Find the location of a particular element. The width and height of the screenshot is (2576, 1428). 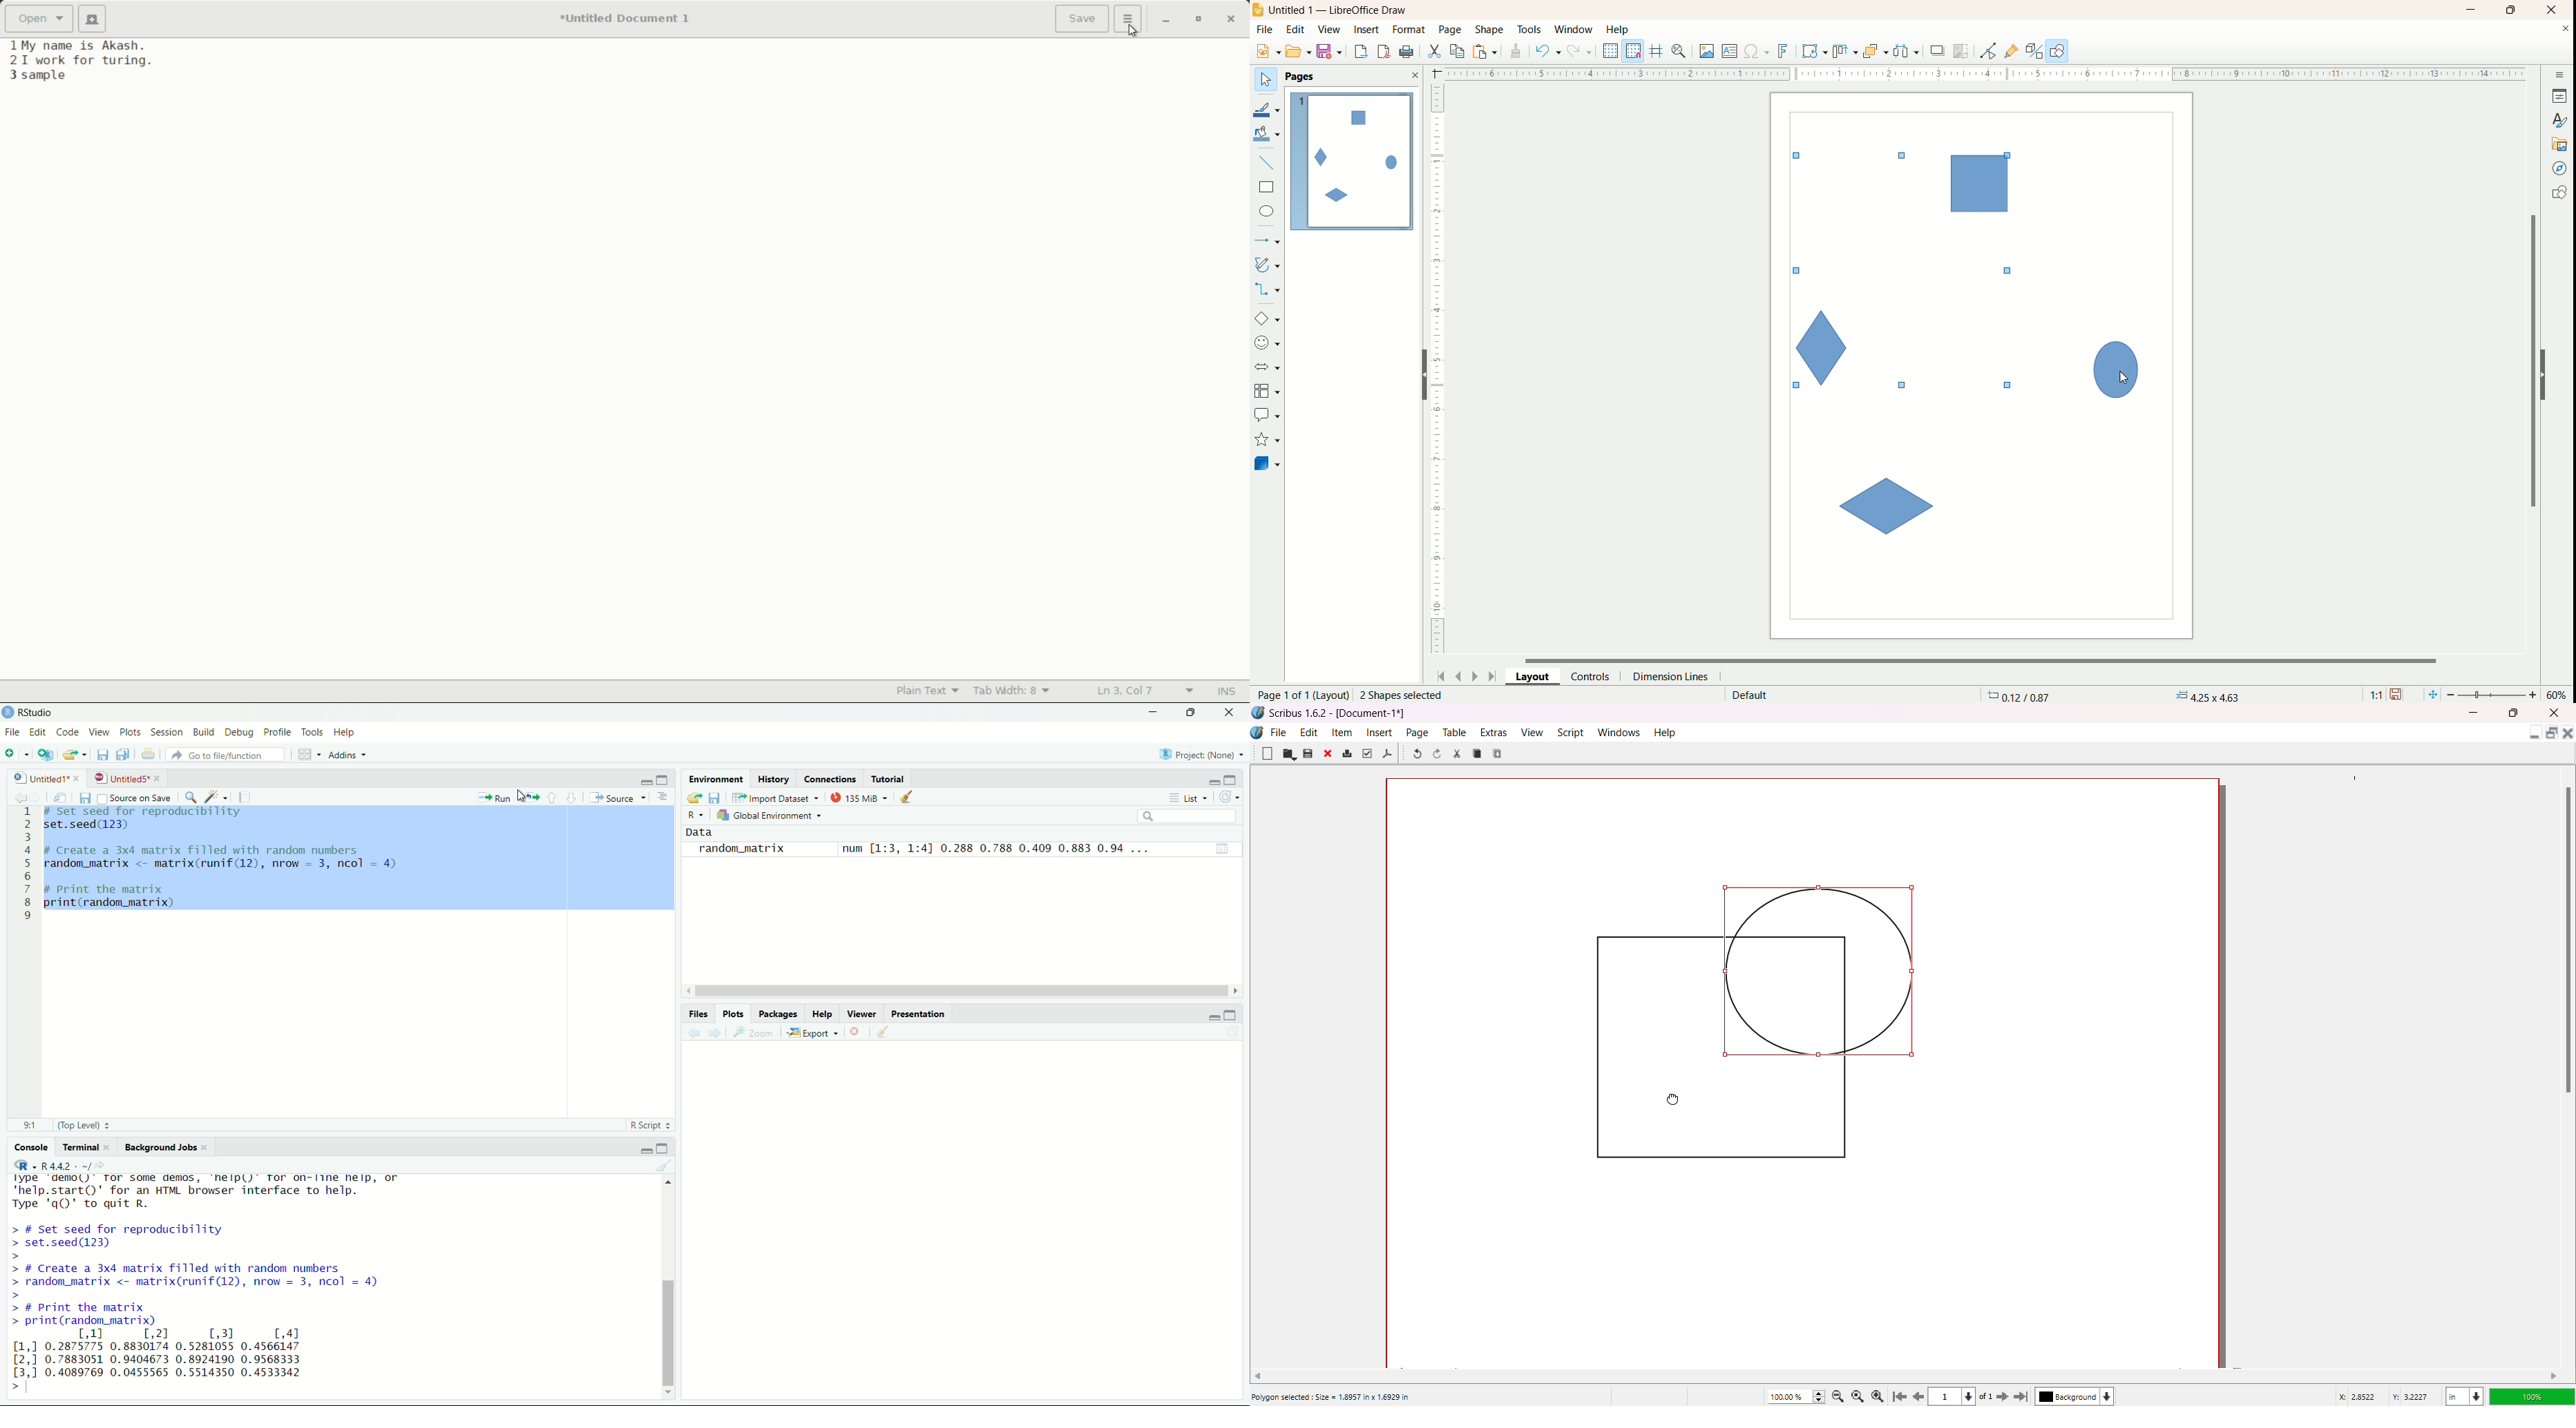

Console is located at coordinates (31, 1146).